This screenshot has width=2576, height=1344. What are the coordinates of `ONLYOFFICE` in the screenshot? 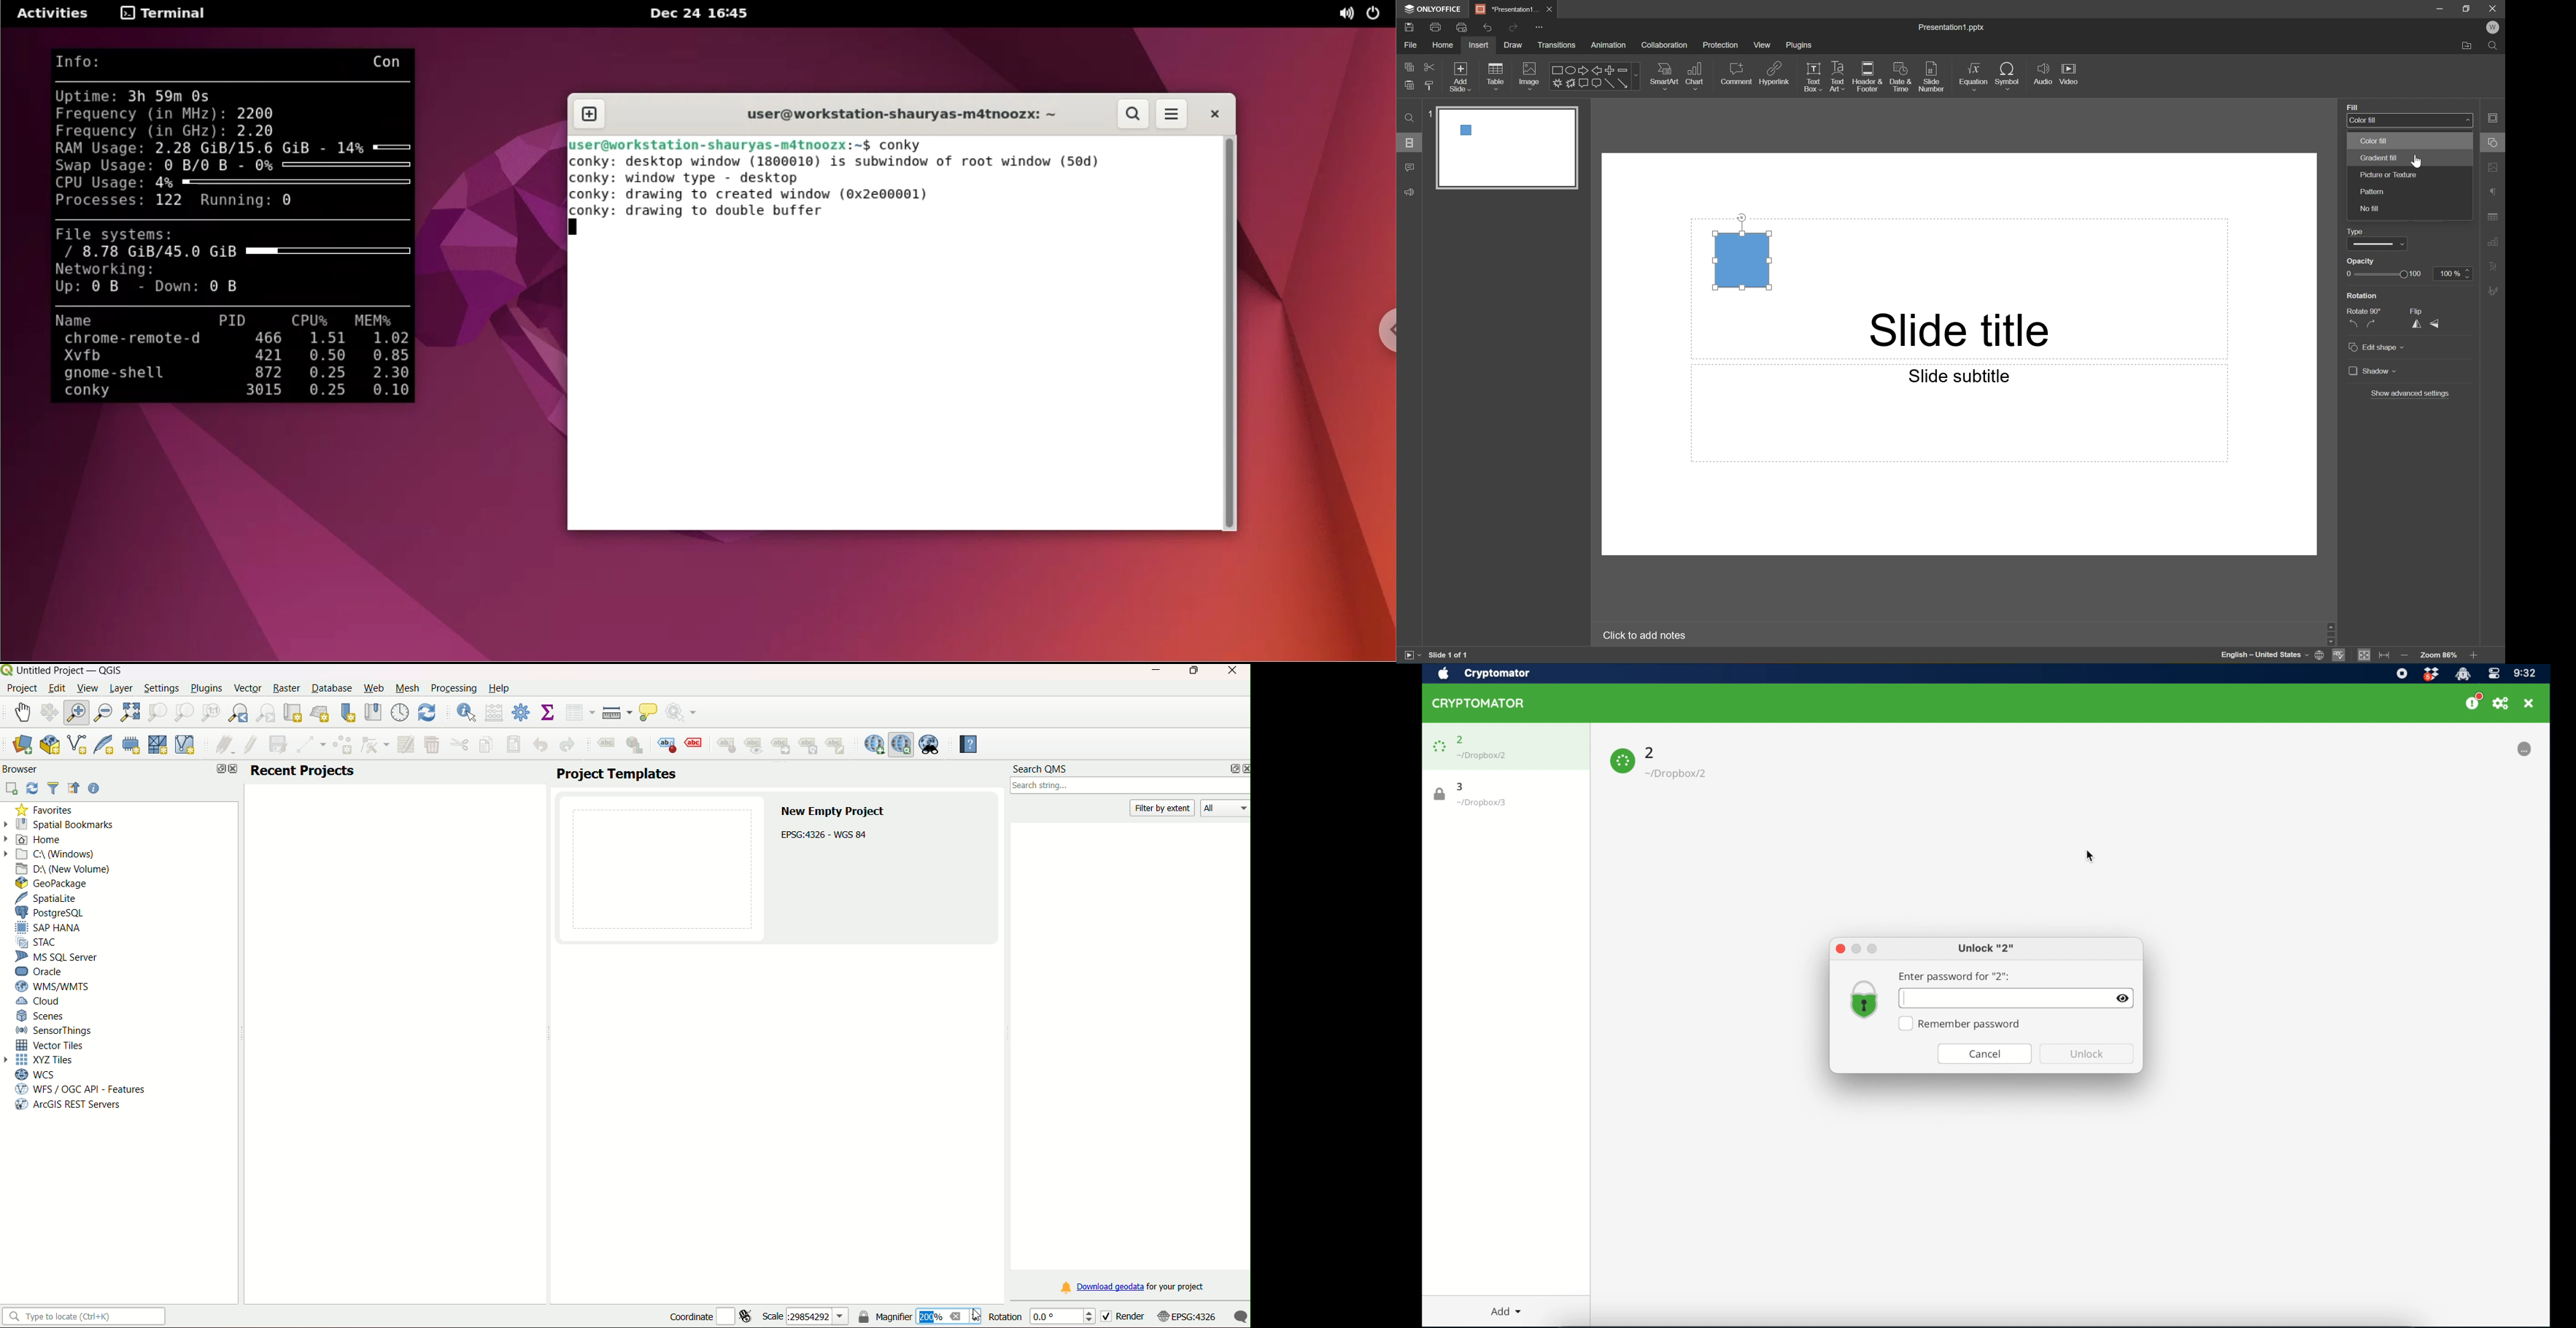 It's located at (1434, 9).